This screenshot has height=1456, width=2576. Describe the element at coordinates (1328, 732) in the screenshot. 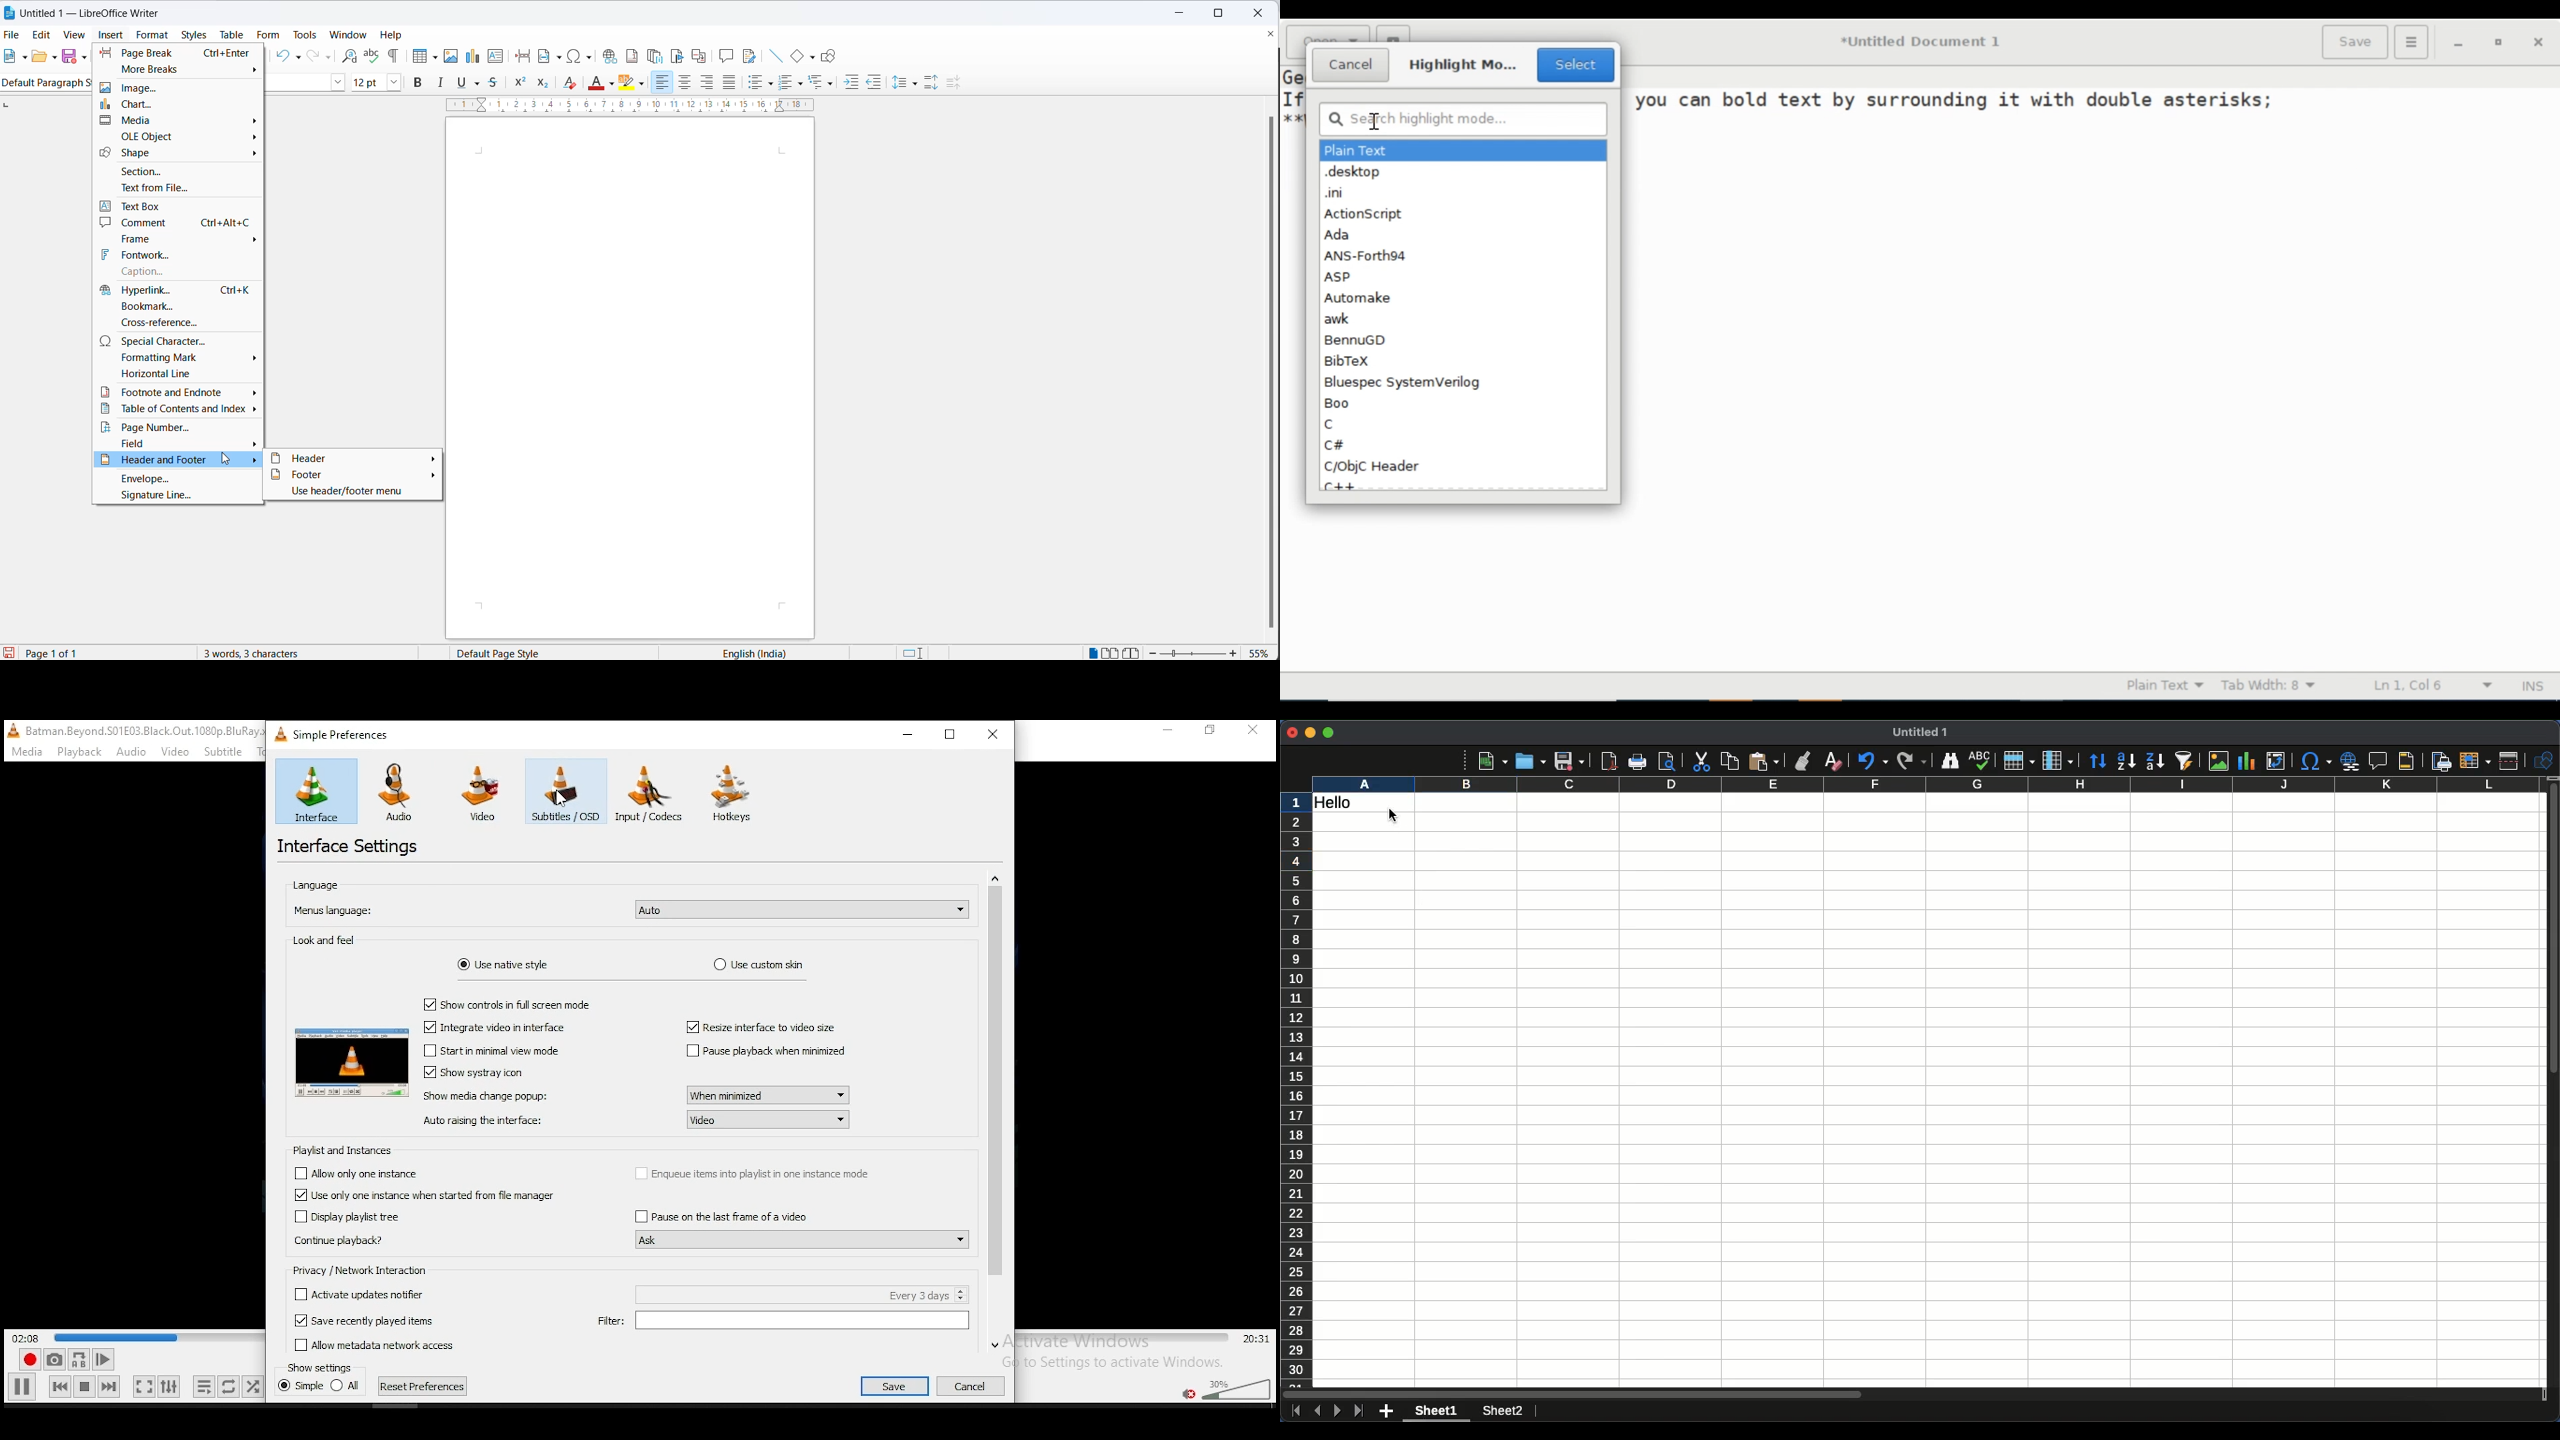

I see `Maximize` at that location.